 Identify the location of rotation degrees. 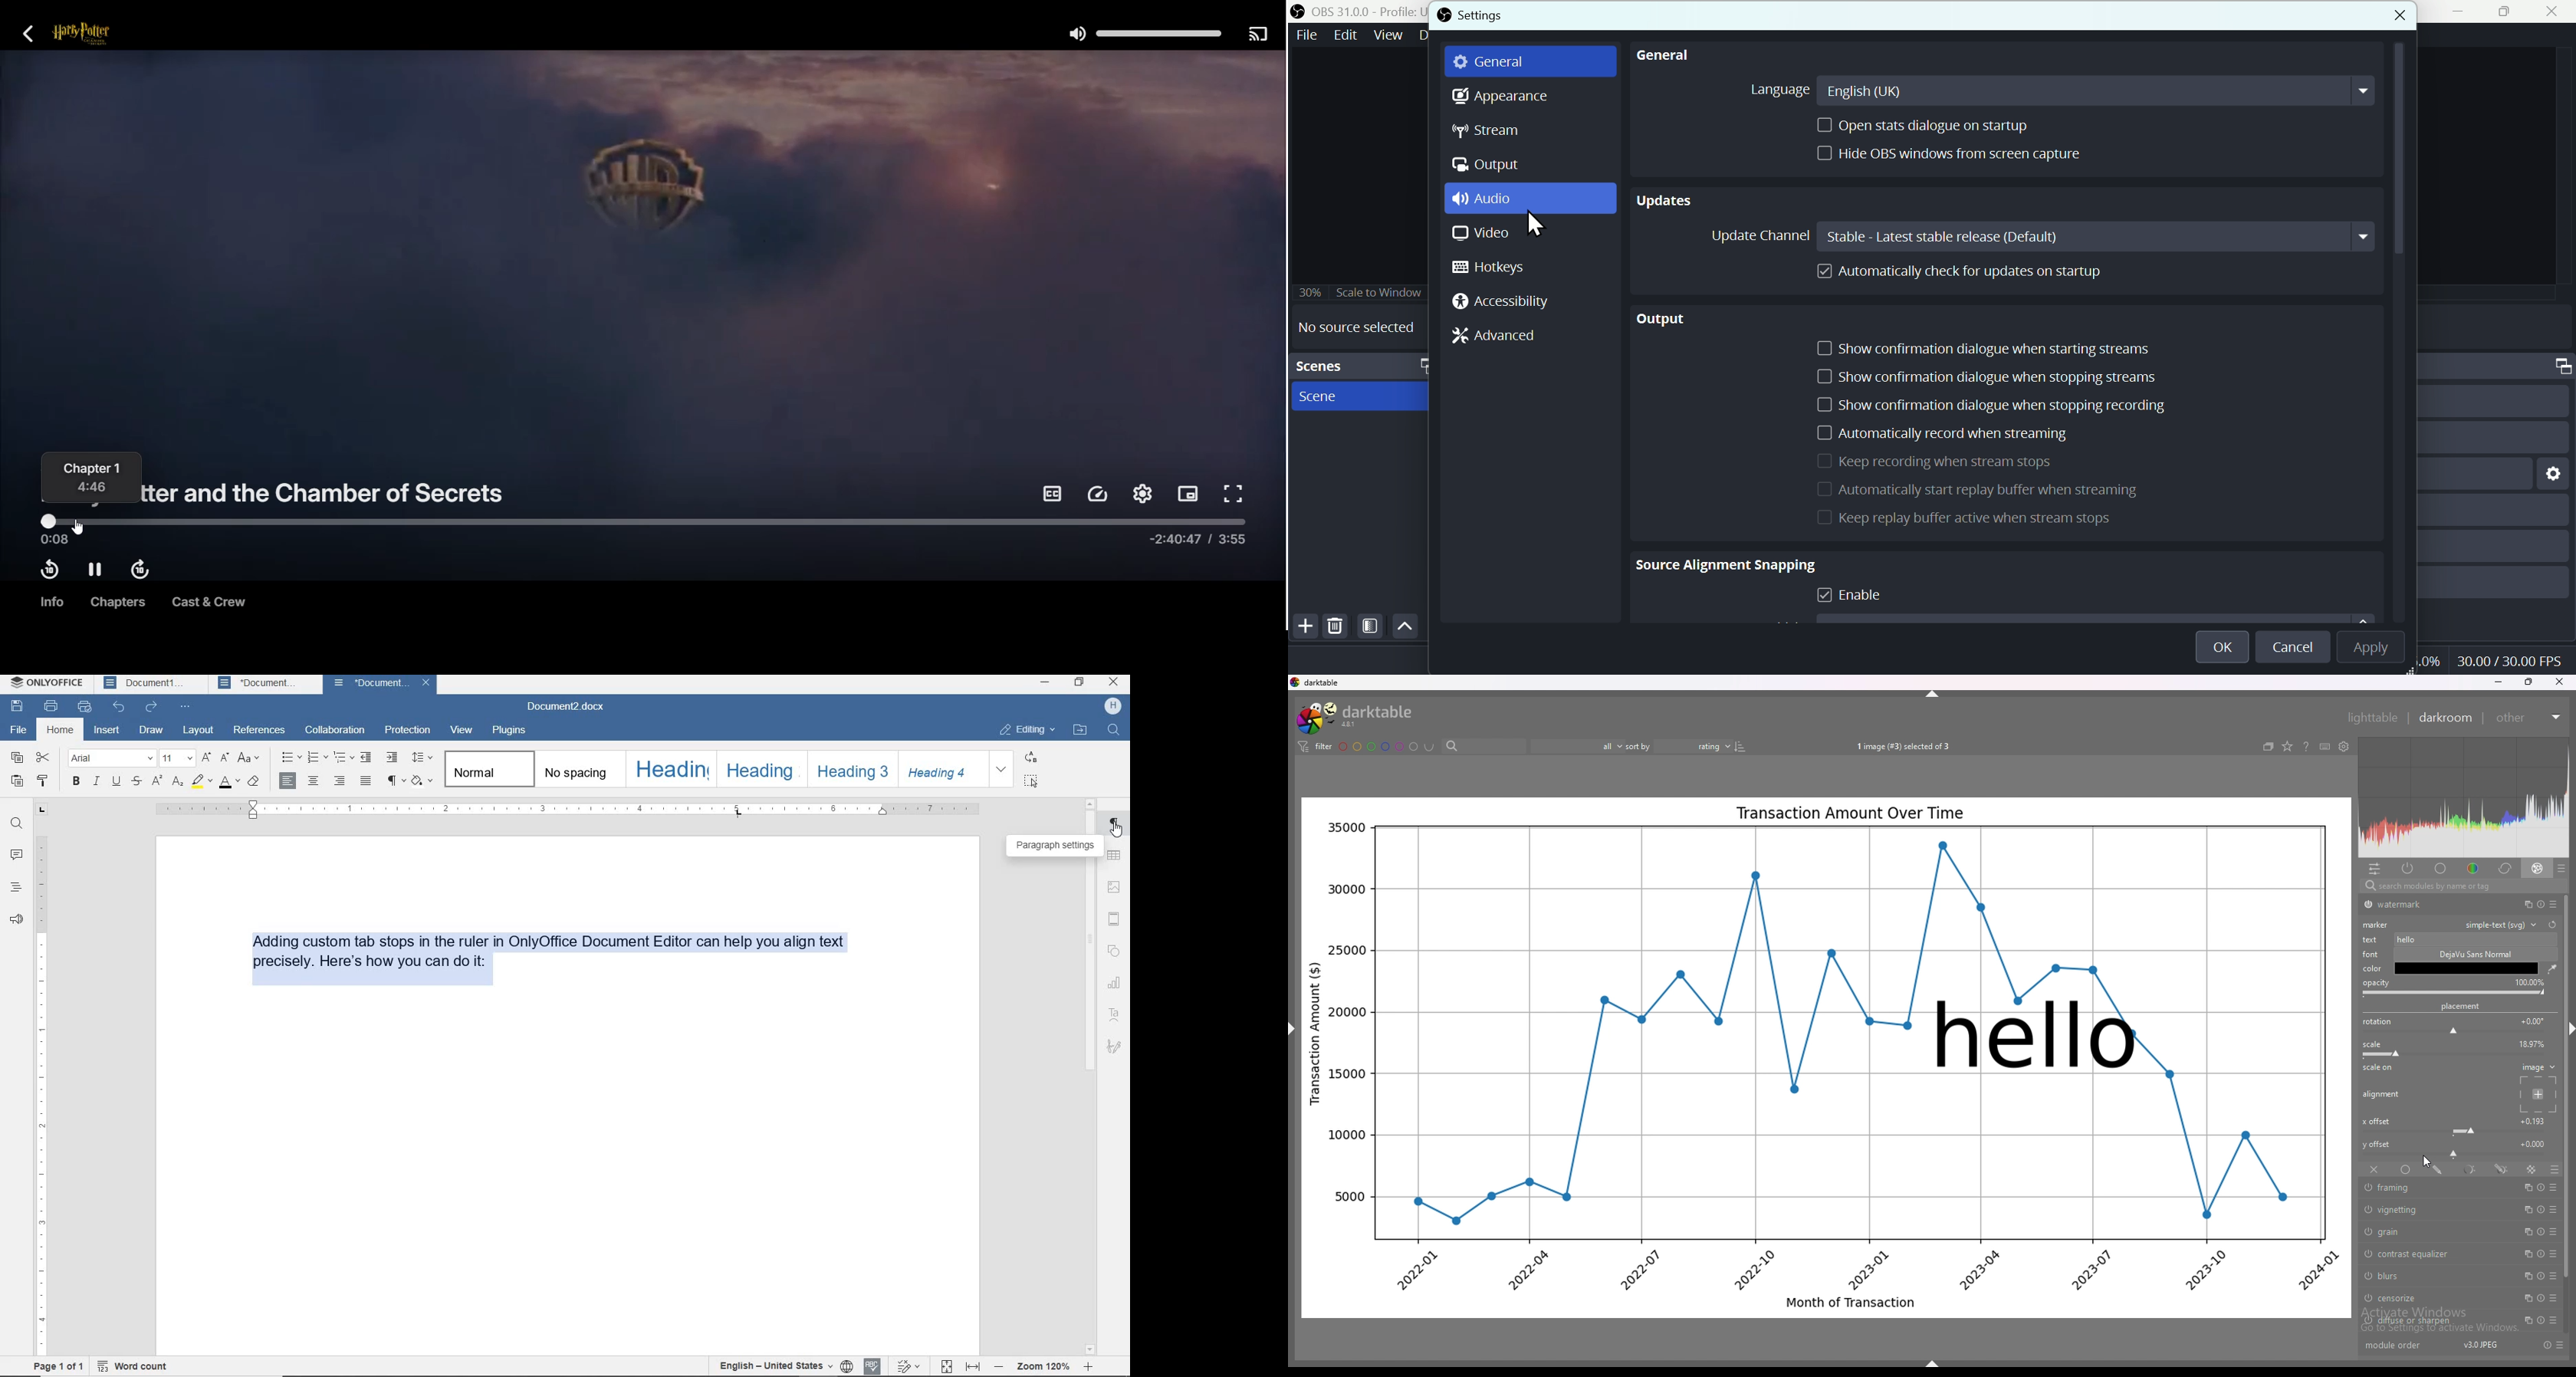
(2533, 1020).